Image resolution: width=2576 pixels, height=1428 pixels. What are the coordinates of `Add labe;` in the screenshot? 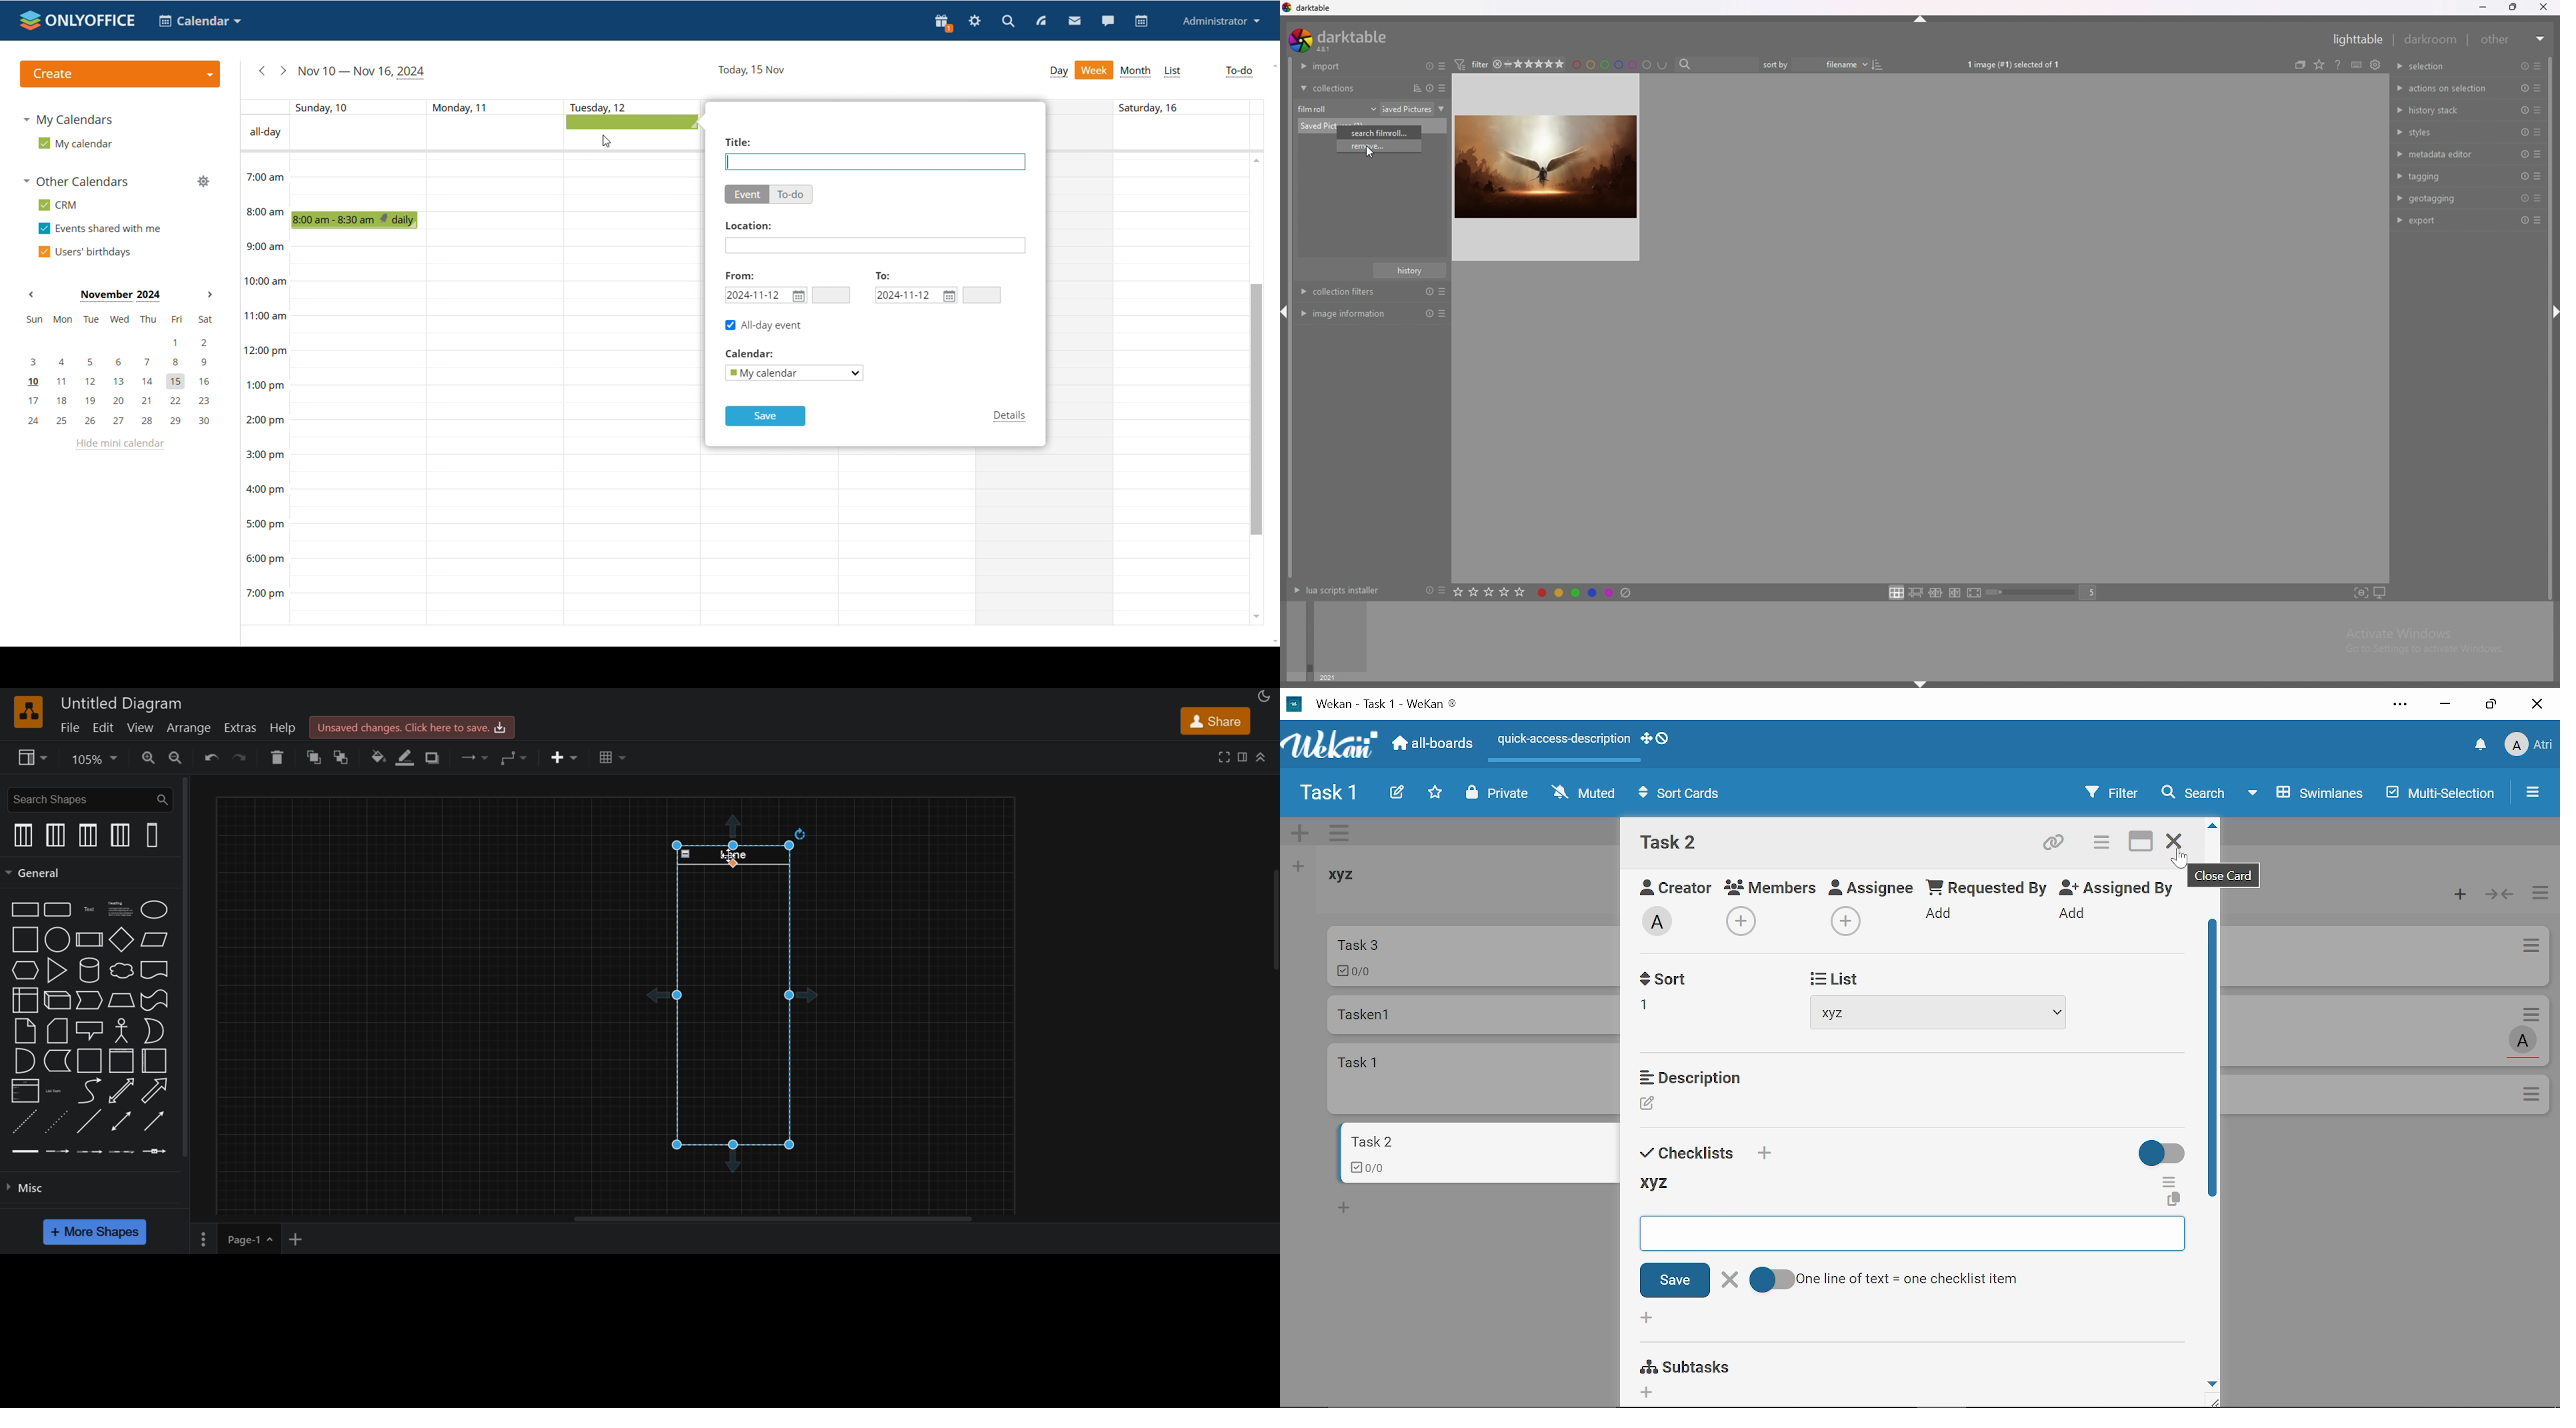 It's located at (1664, 924).